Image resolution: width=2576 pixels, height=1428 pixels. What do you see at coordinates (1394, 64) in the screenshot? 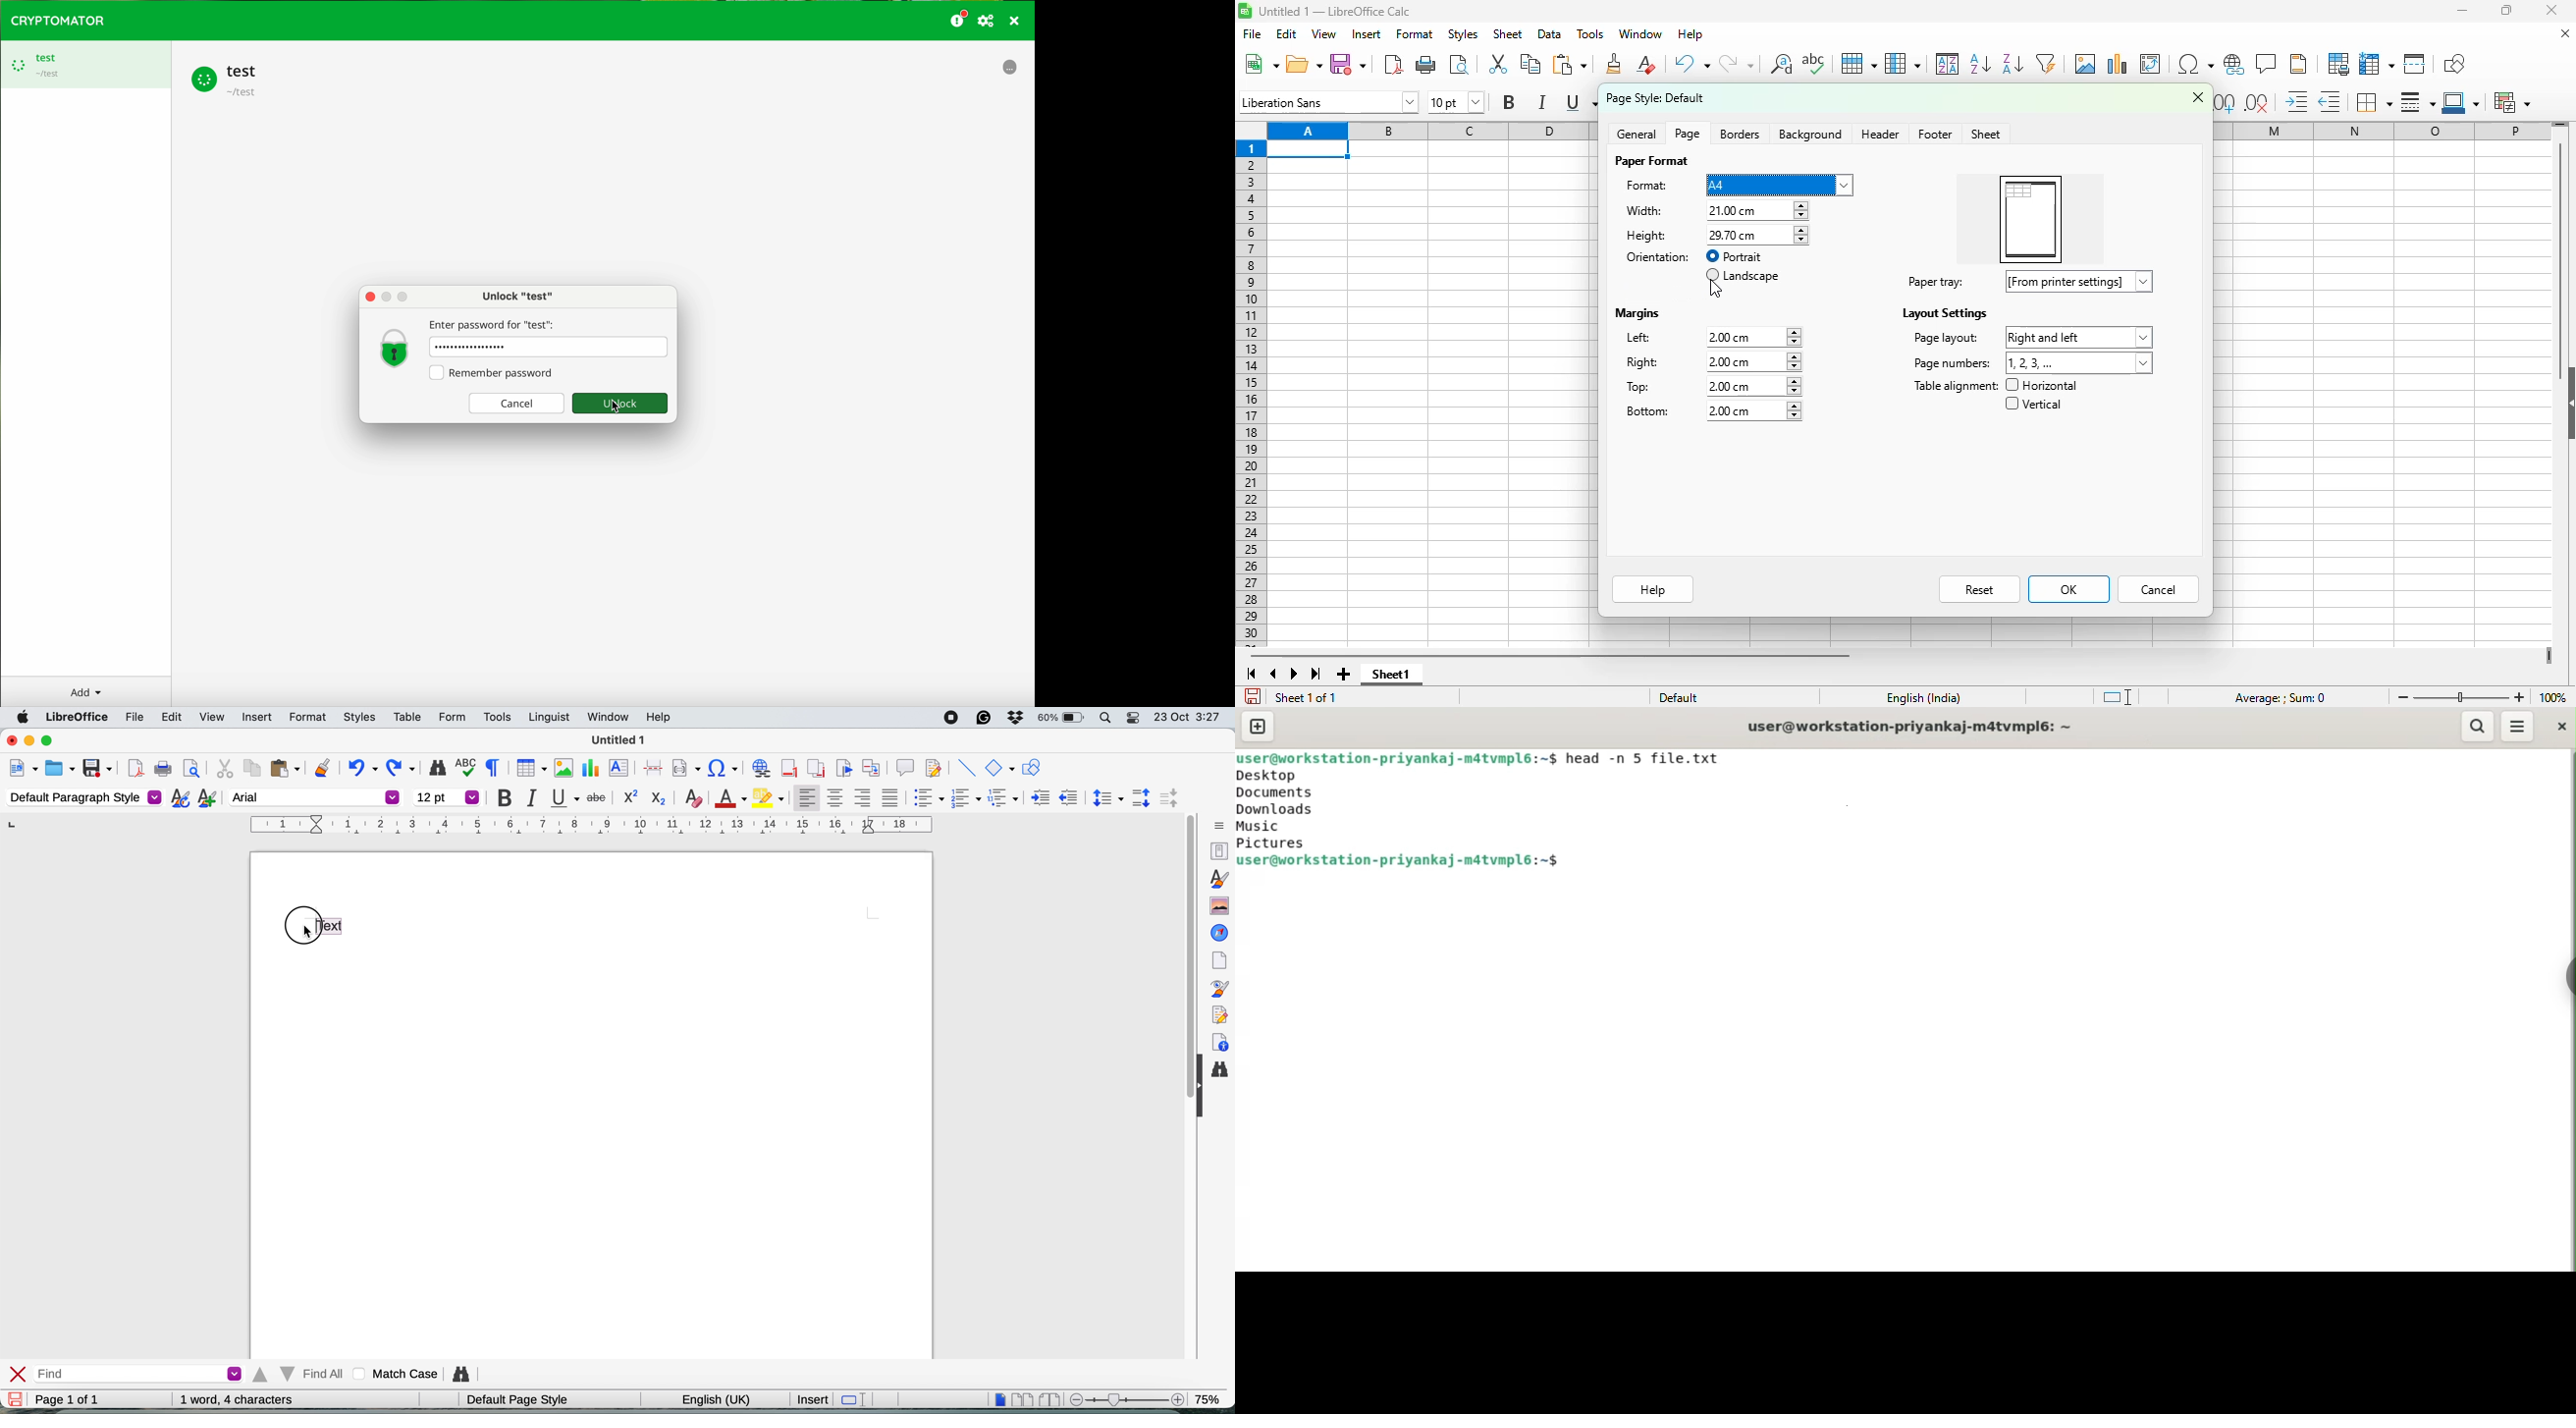
I see `export directly as PDF` at bounding box center [1394, 64].